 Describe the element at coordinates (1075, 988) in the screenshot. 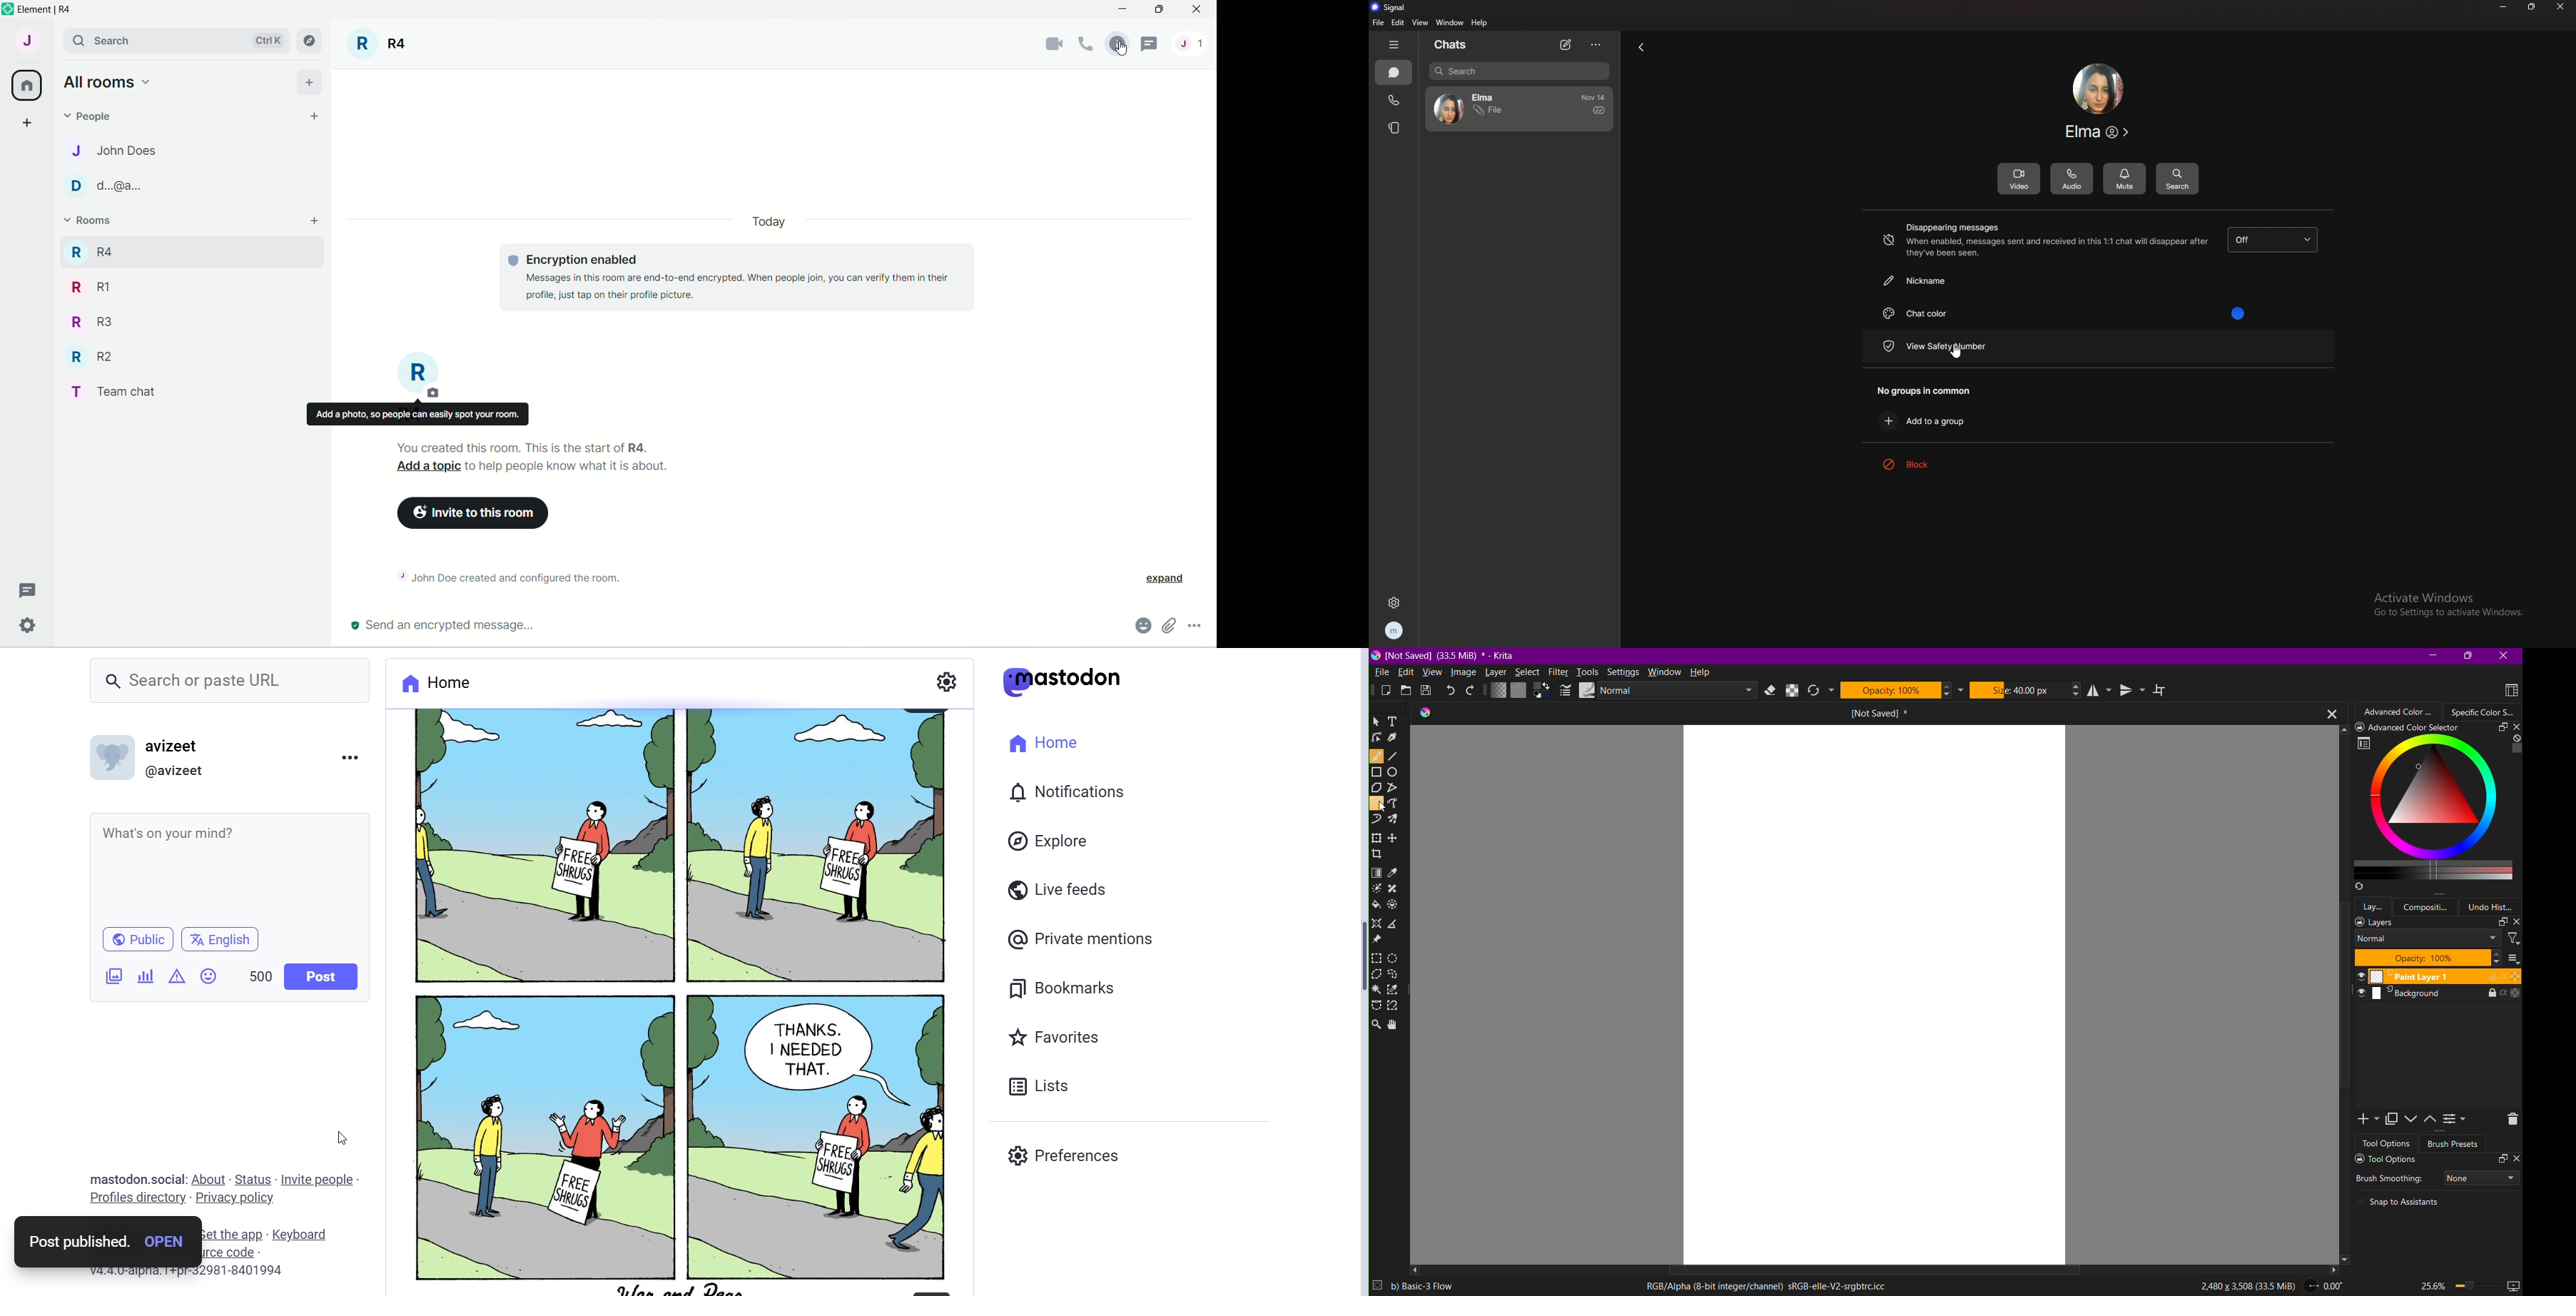

I see `Bookmarks` at that location.